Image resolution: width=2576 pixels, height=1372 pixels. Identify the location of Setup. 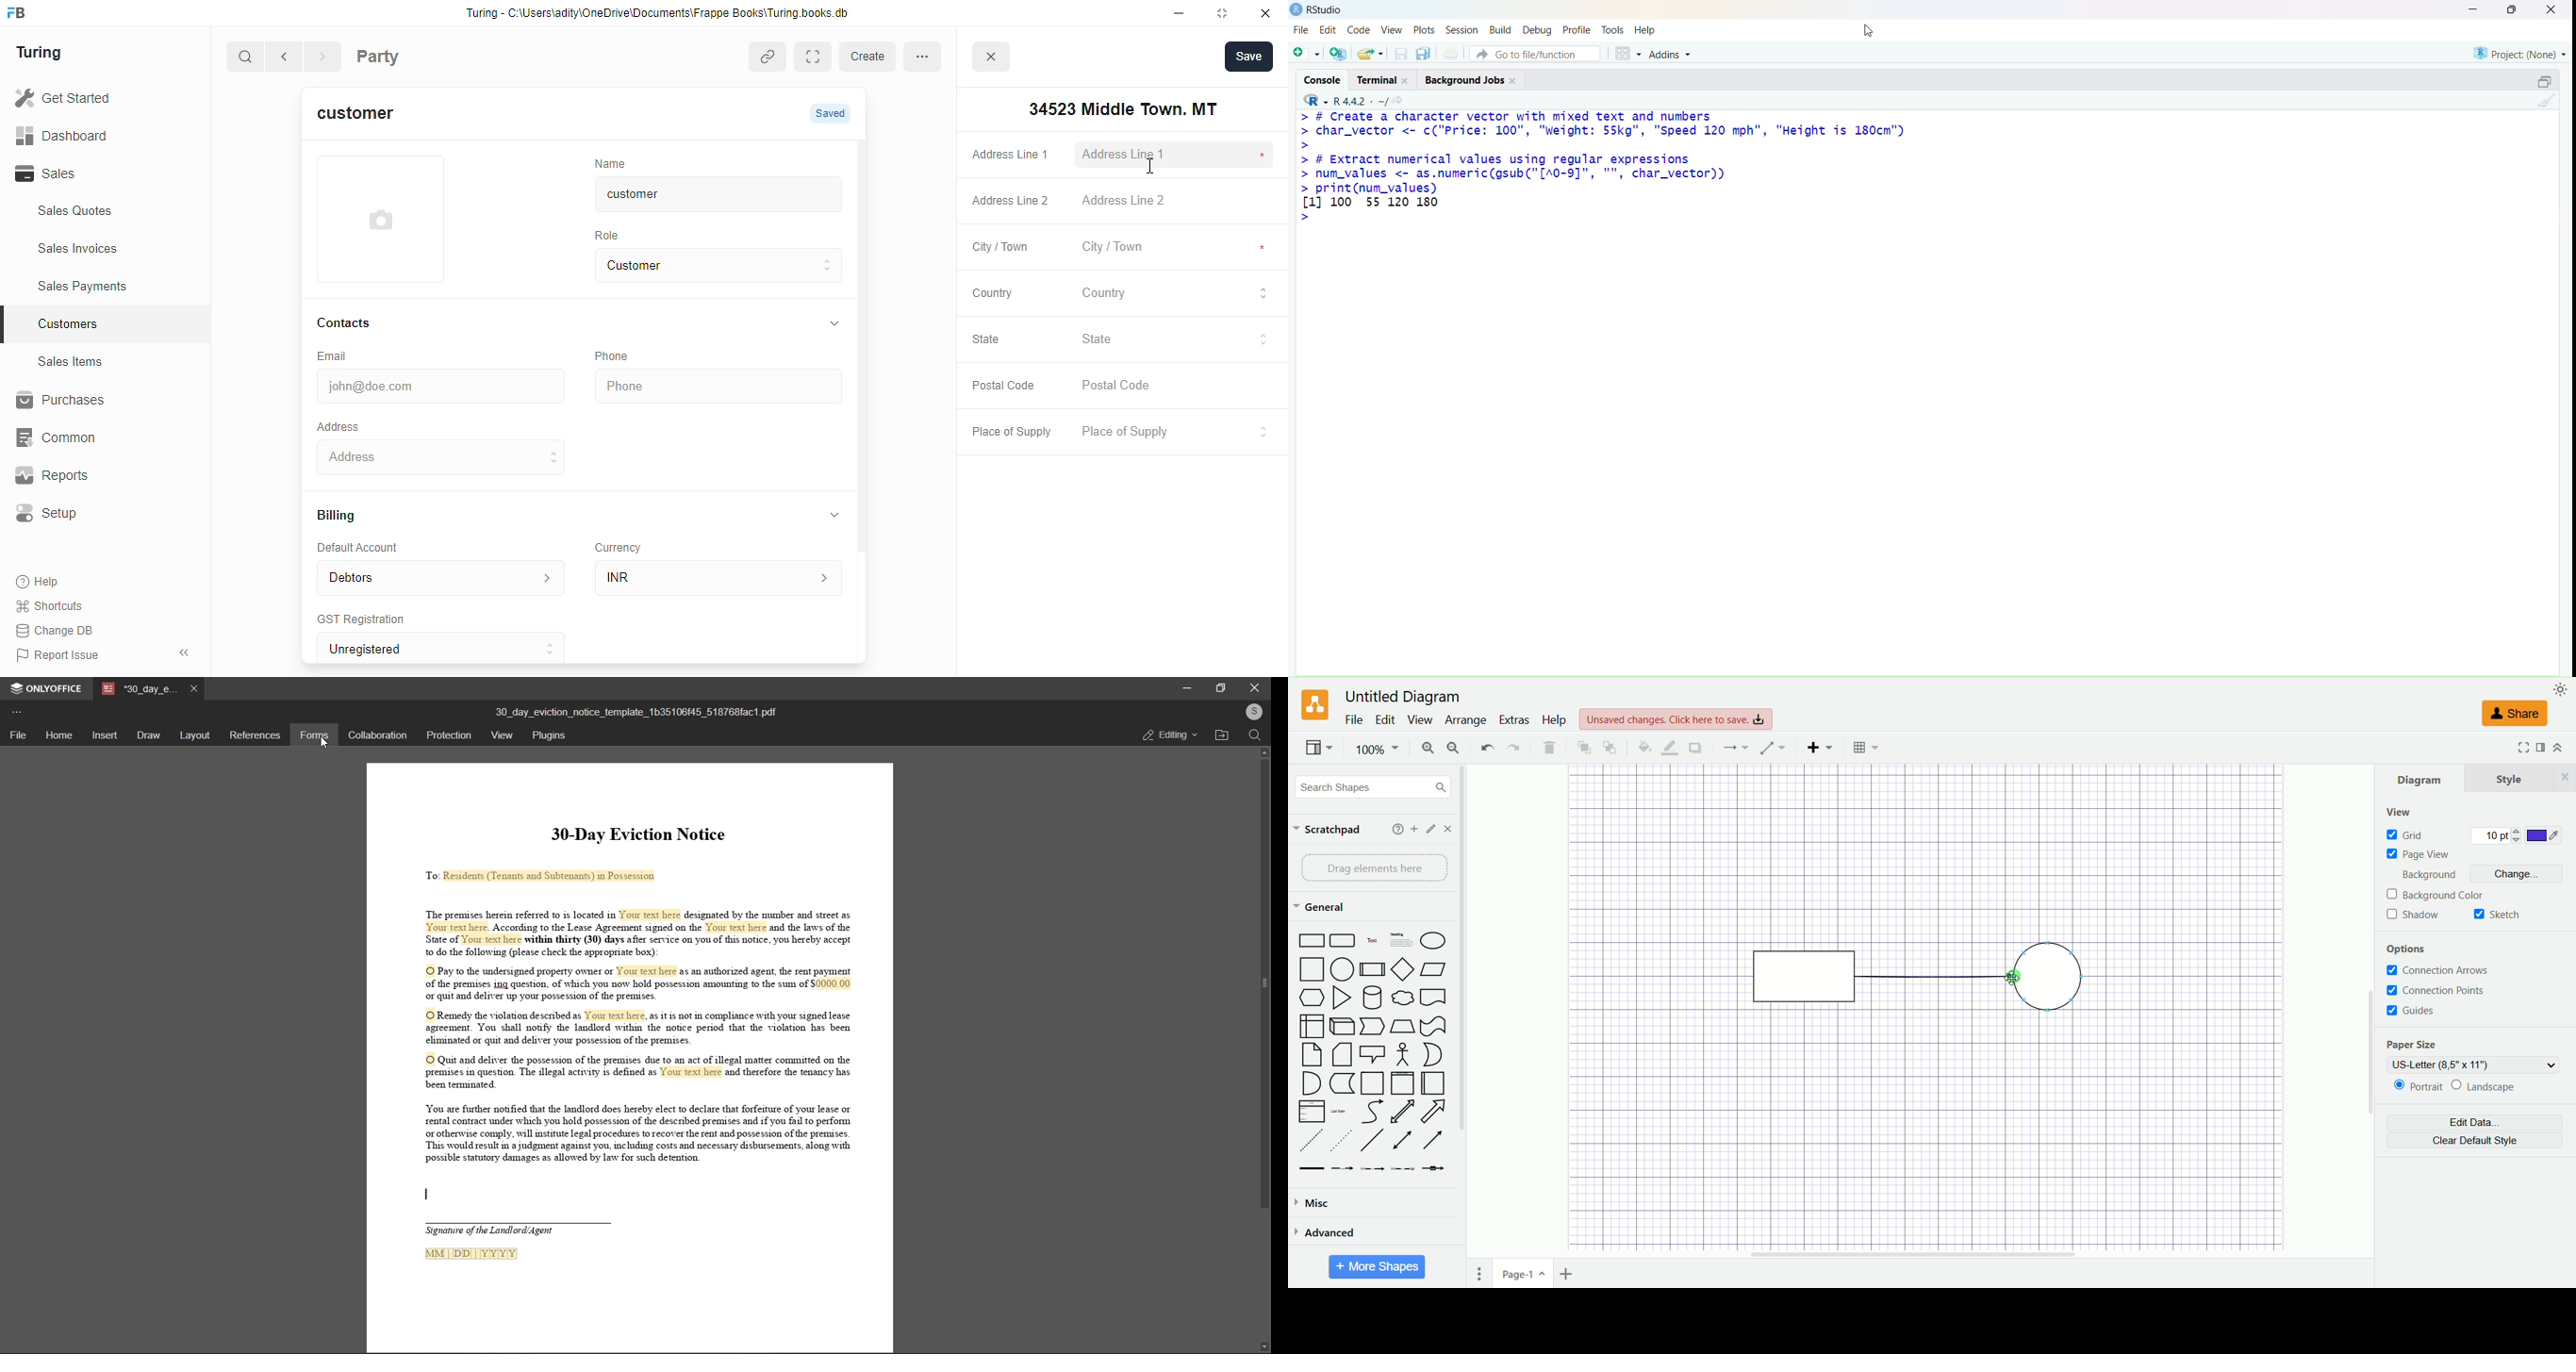
(95, 513).